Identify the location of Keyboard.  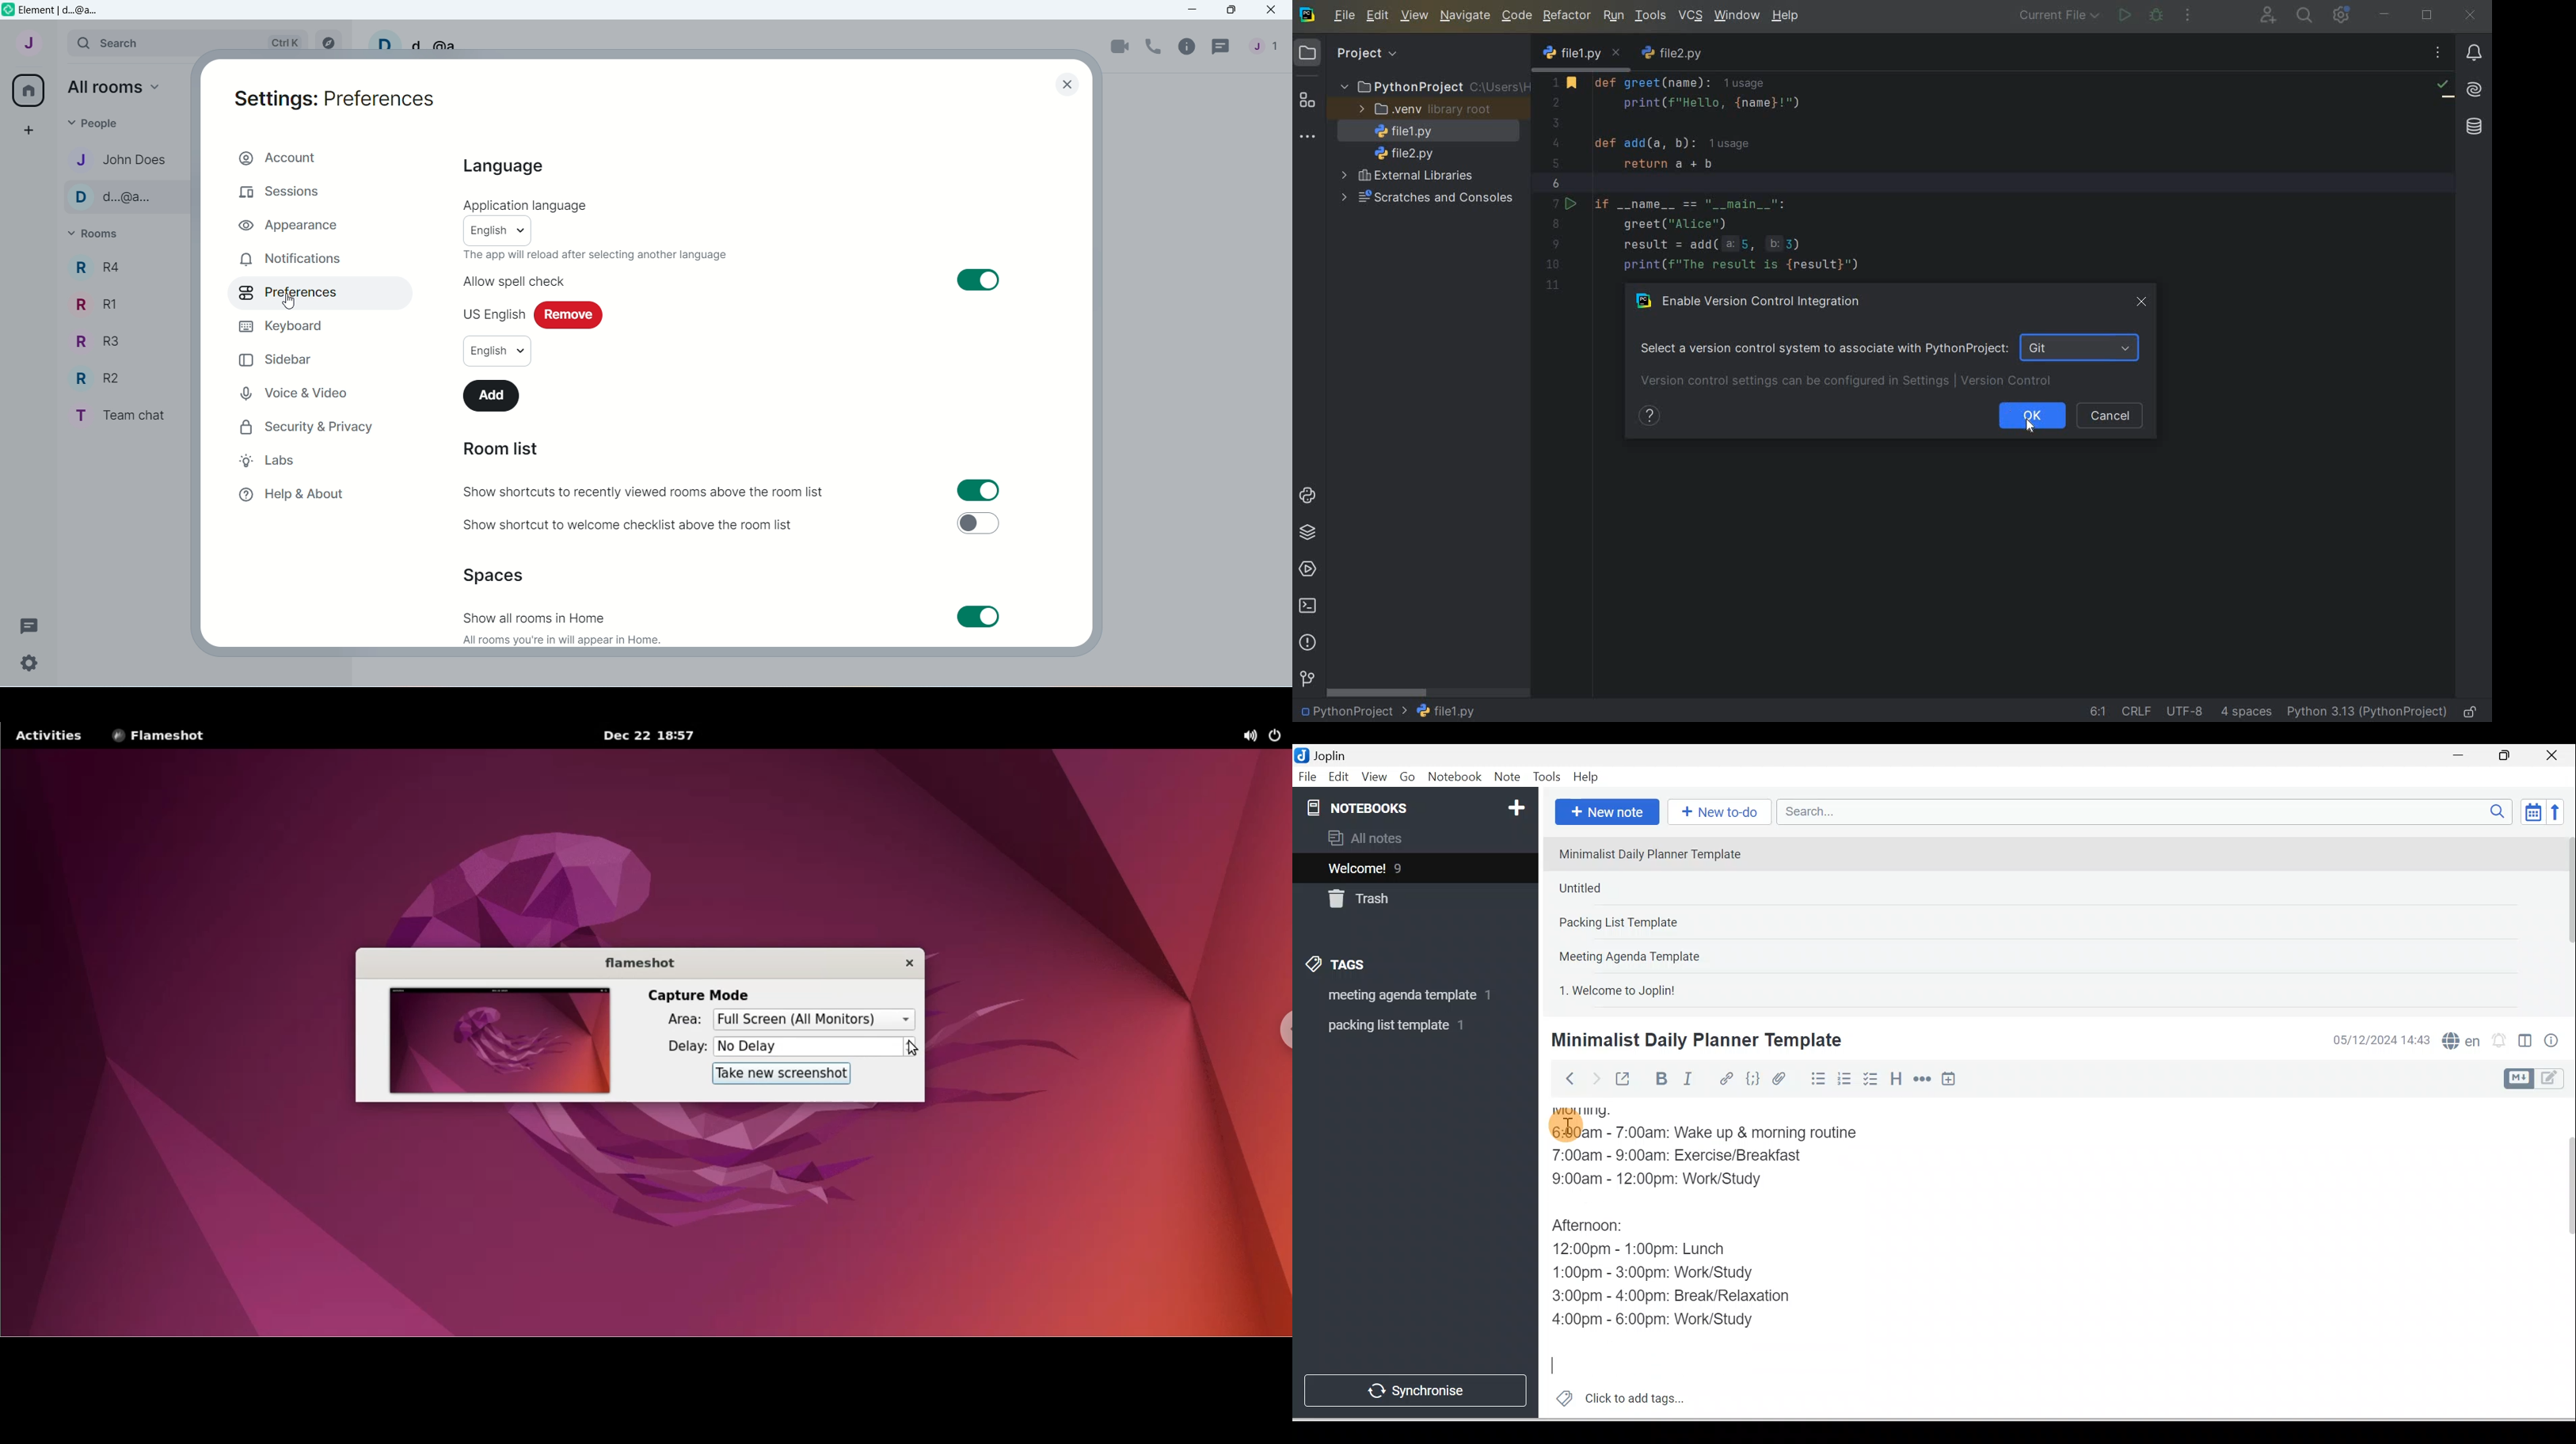
(285, 328).